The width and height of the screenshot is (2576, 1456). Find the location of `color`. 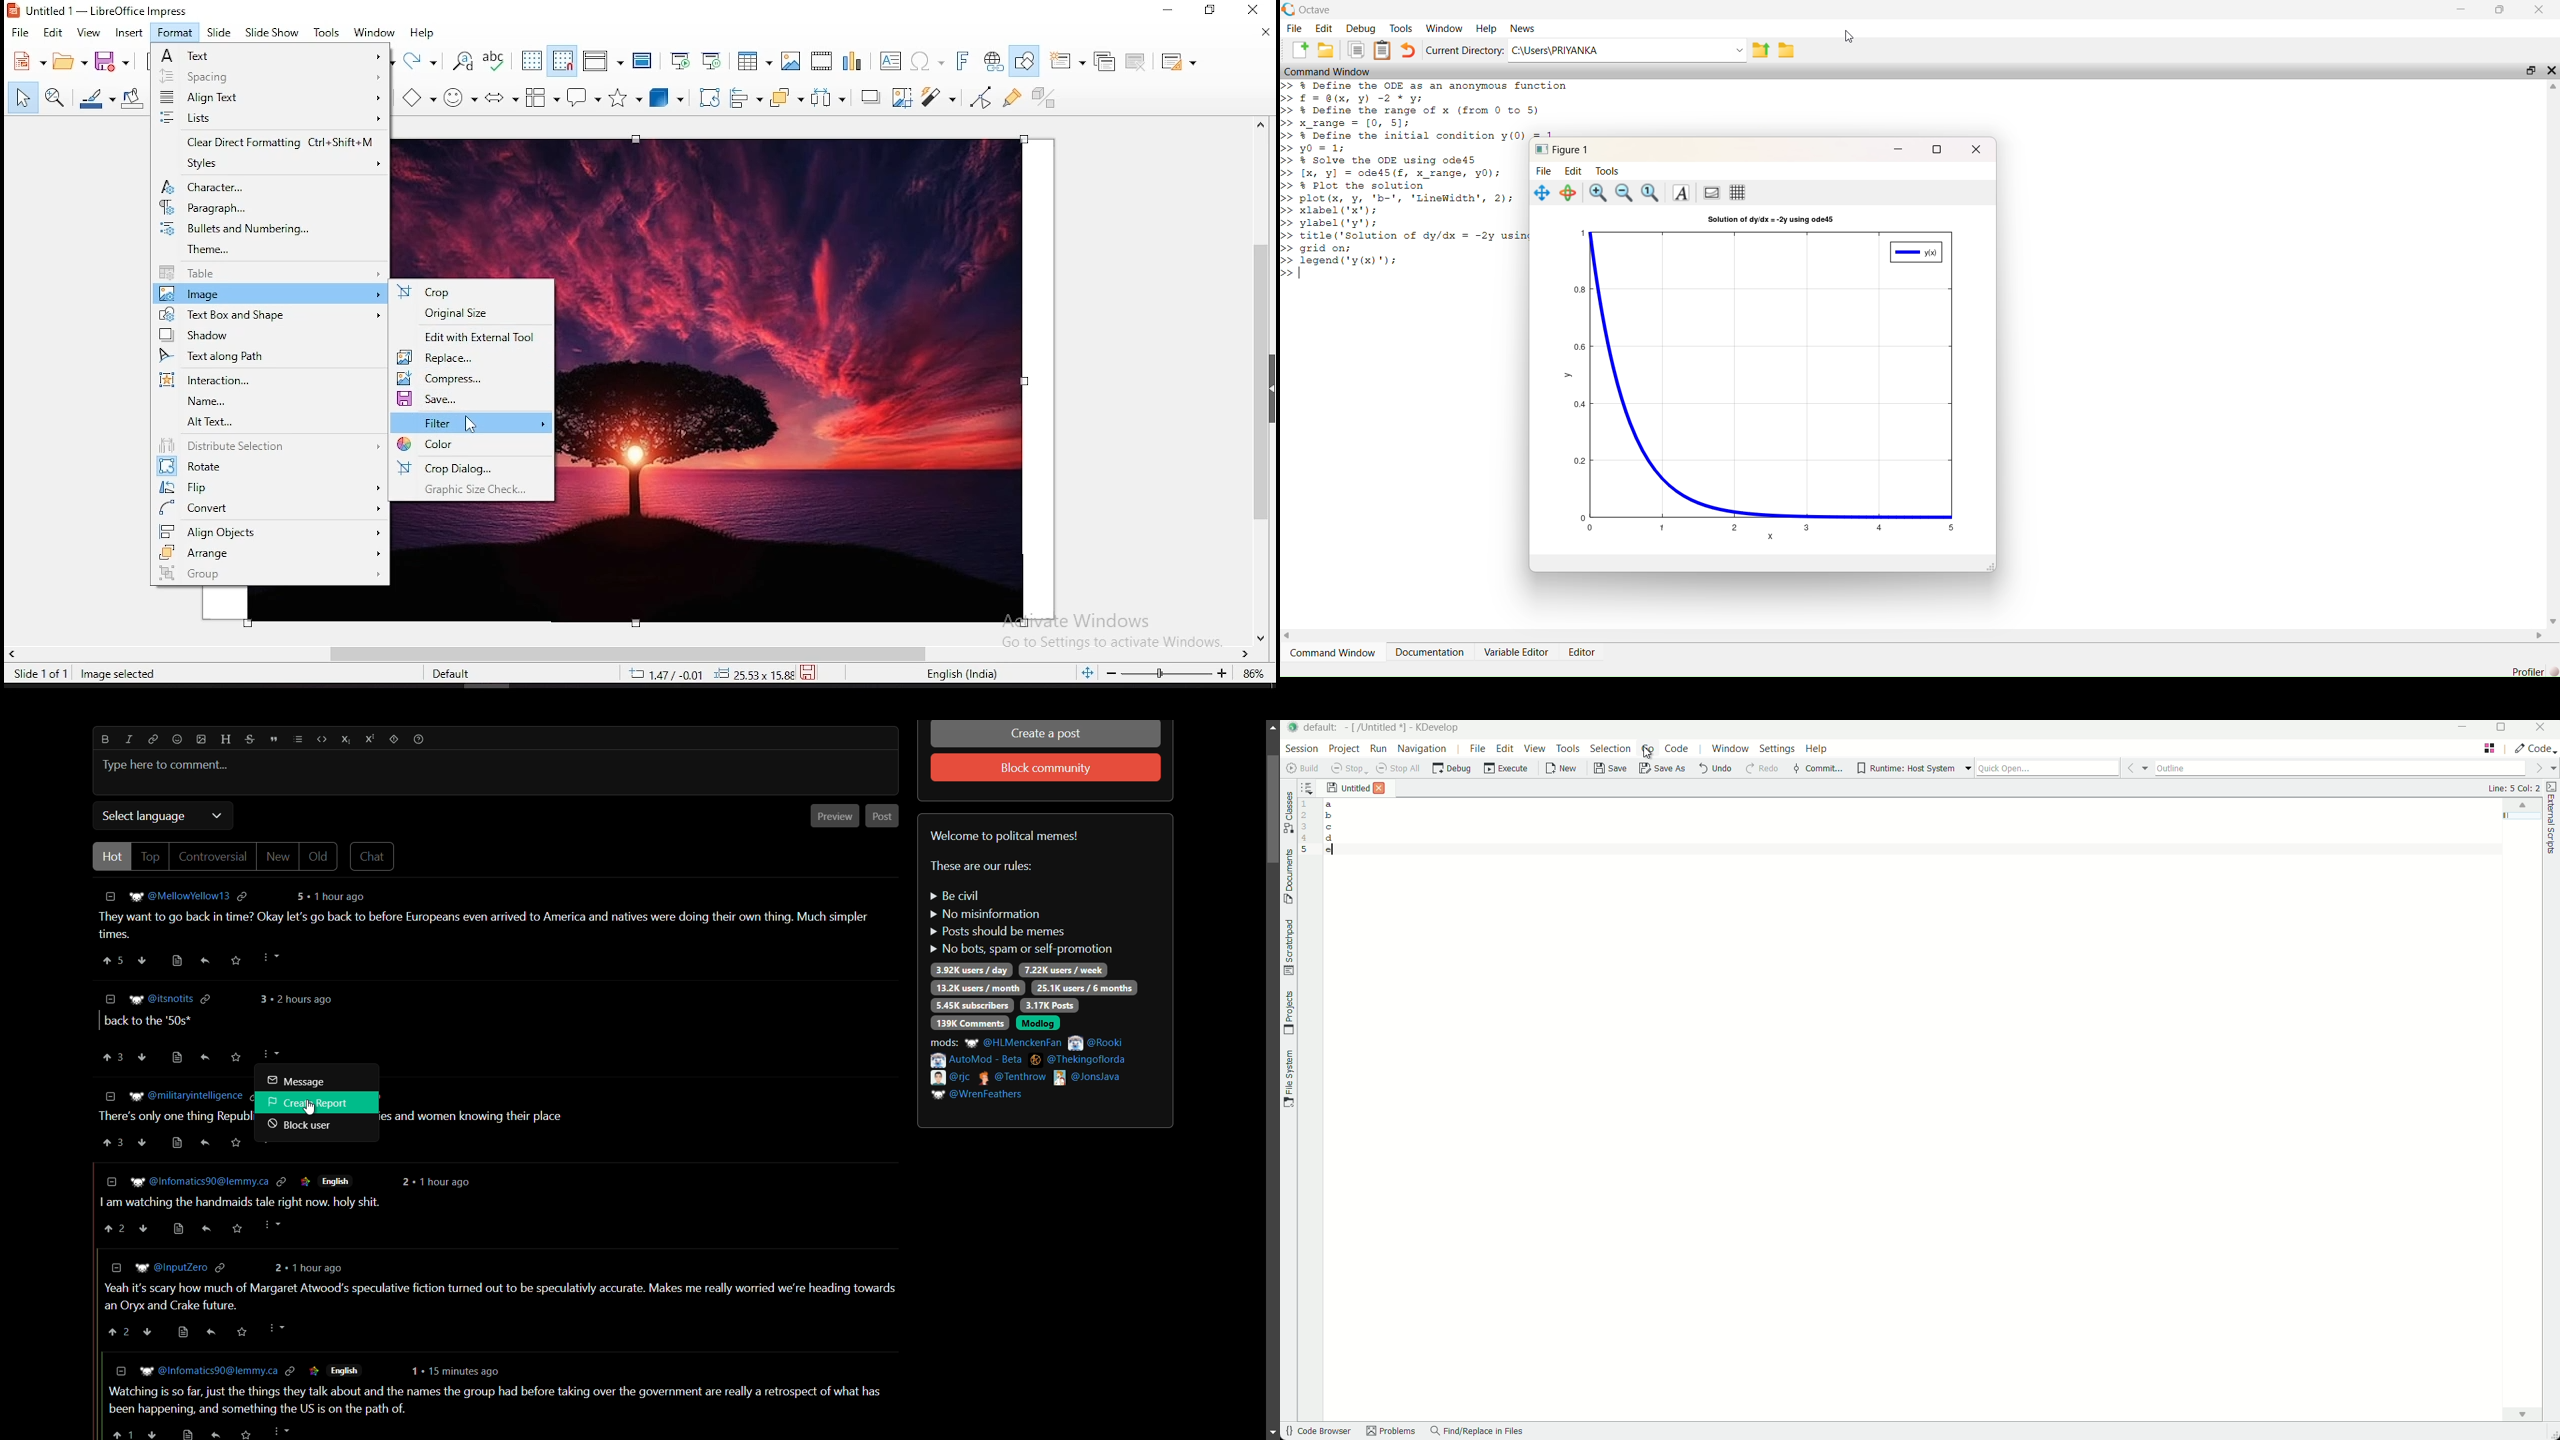

color is located at coordinates (472, 445).